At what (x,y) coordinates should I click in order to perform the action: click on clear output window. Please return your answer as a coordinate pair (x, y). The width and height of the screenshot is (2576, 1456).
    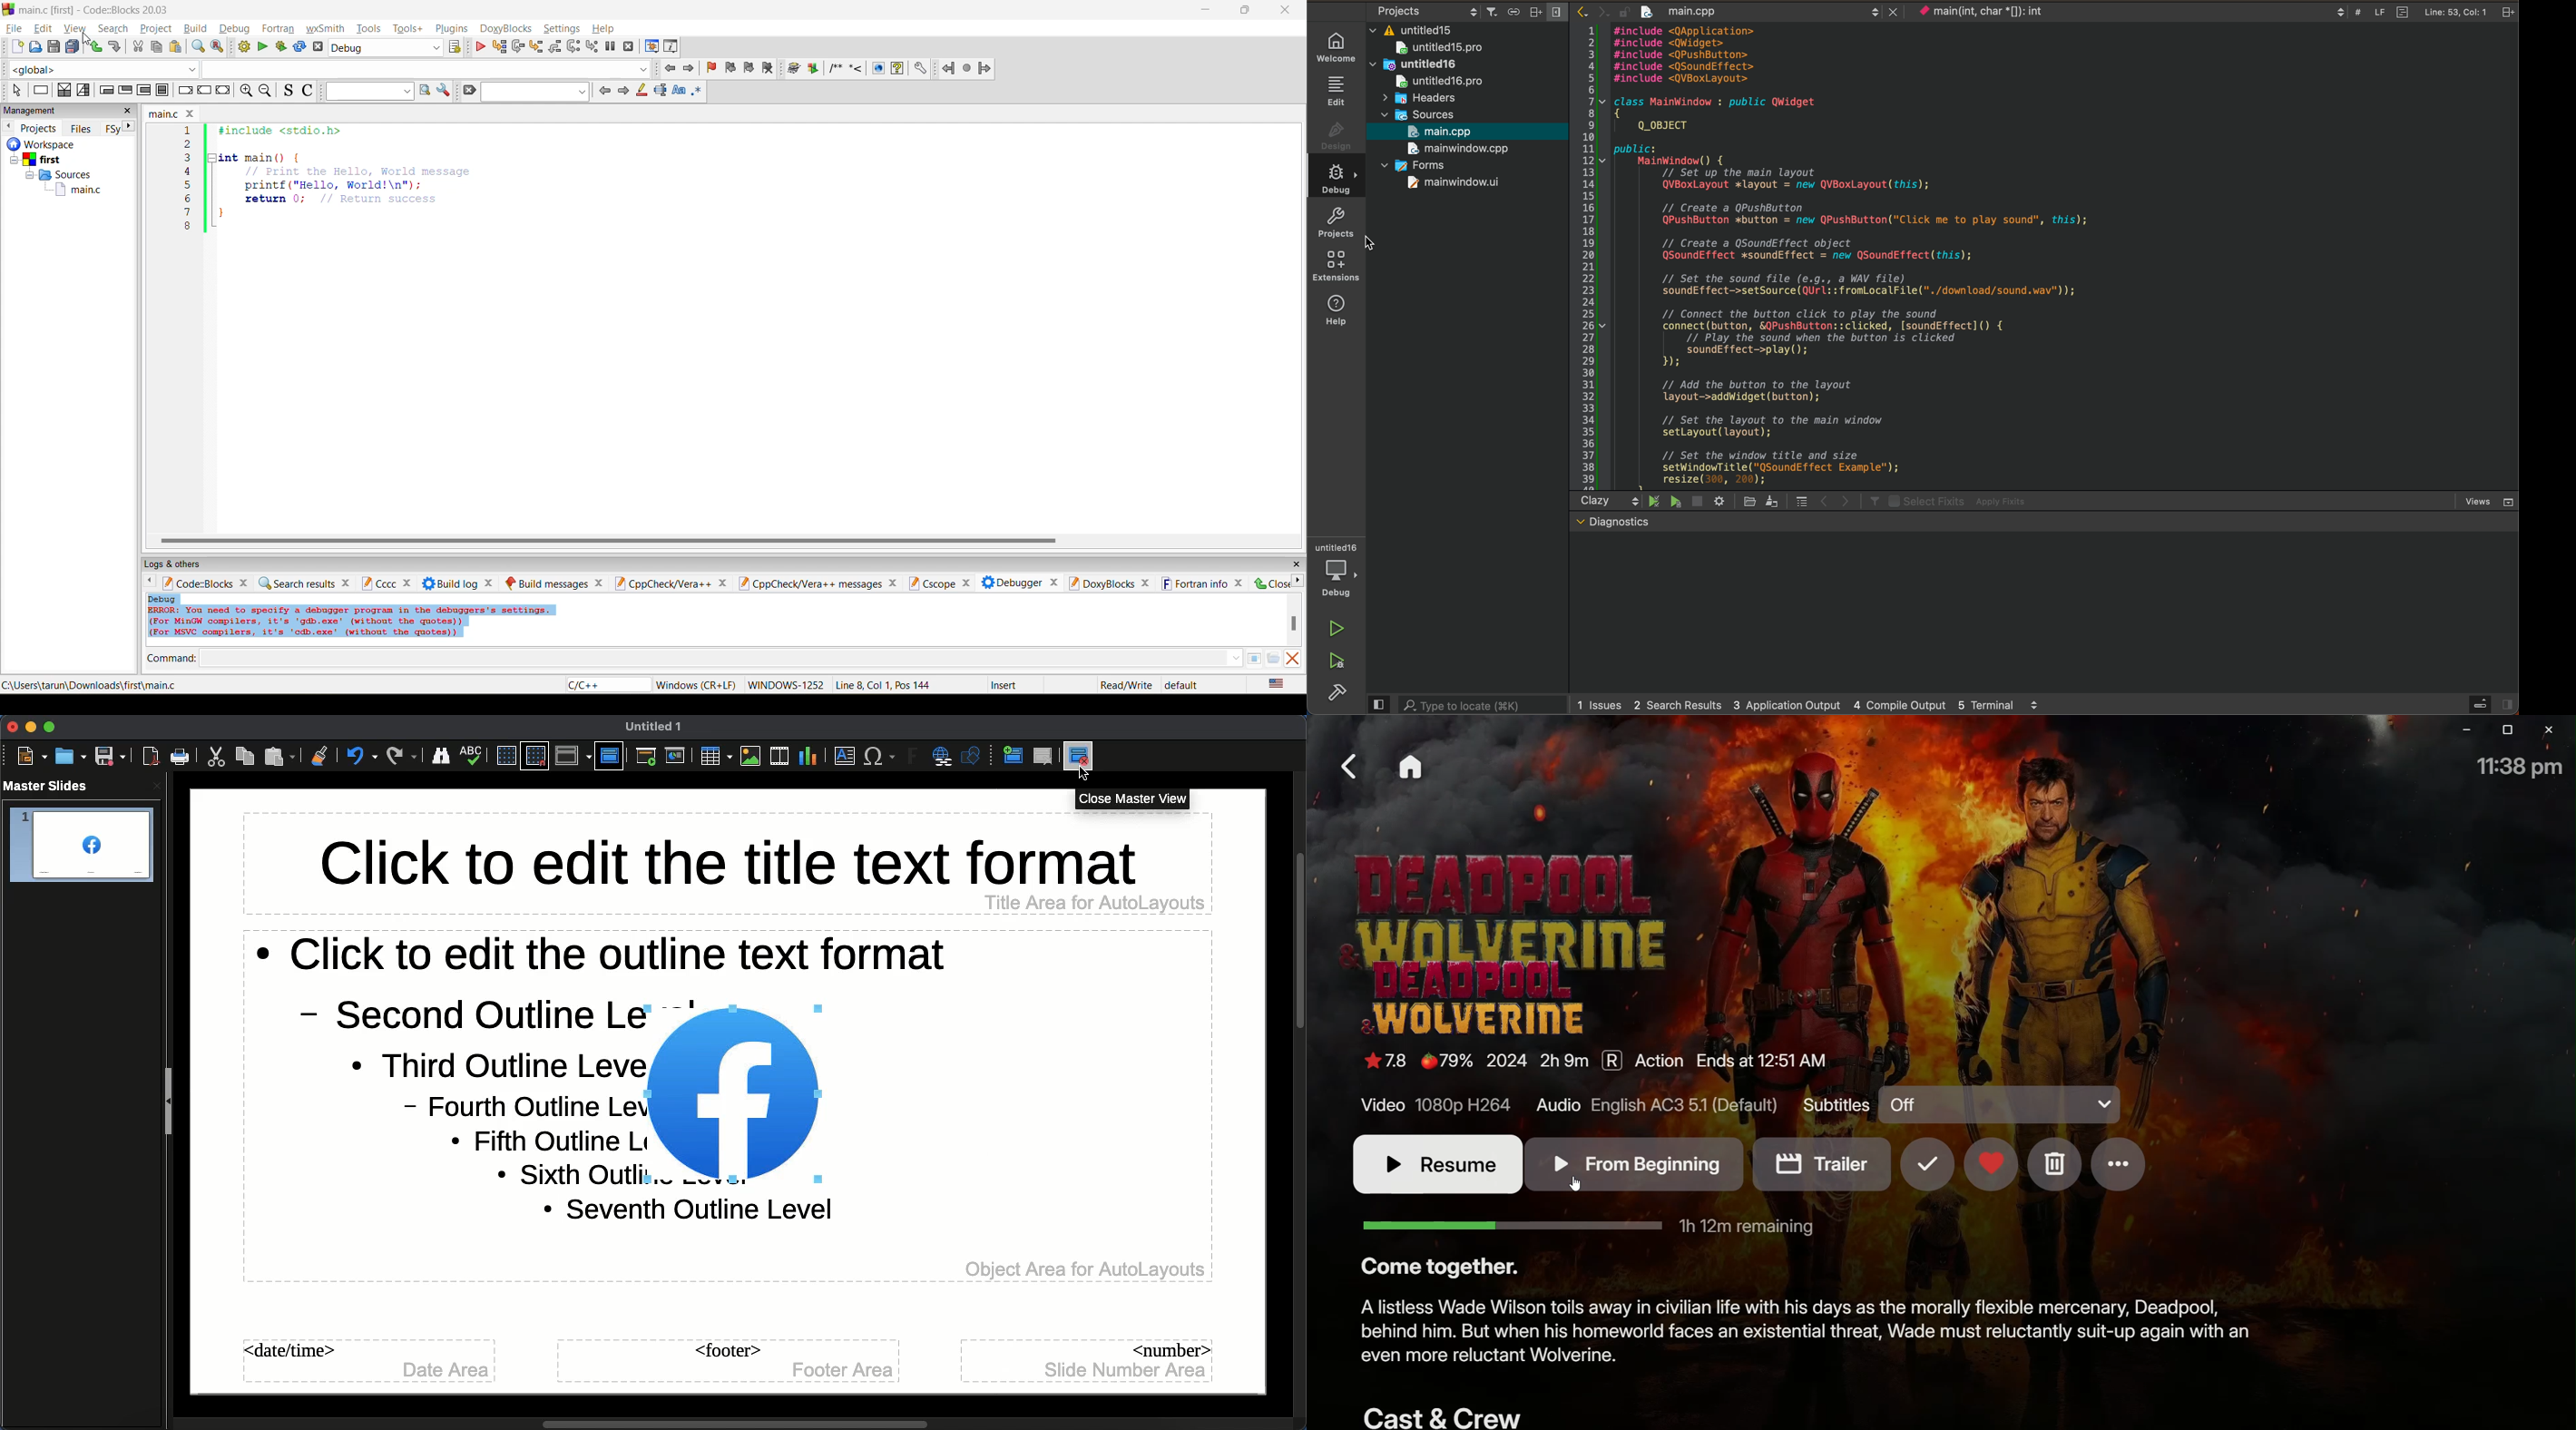
    Looking at the image, I should click on (1295, 659).